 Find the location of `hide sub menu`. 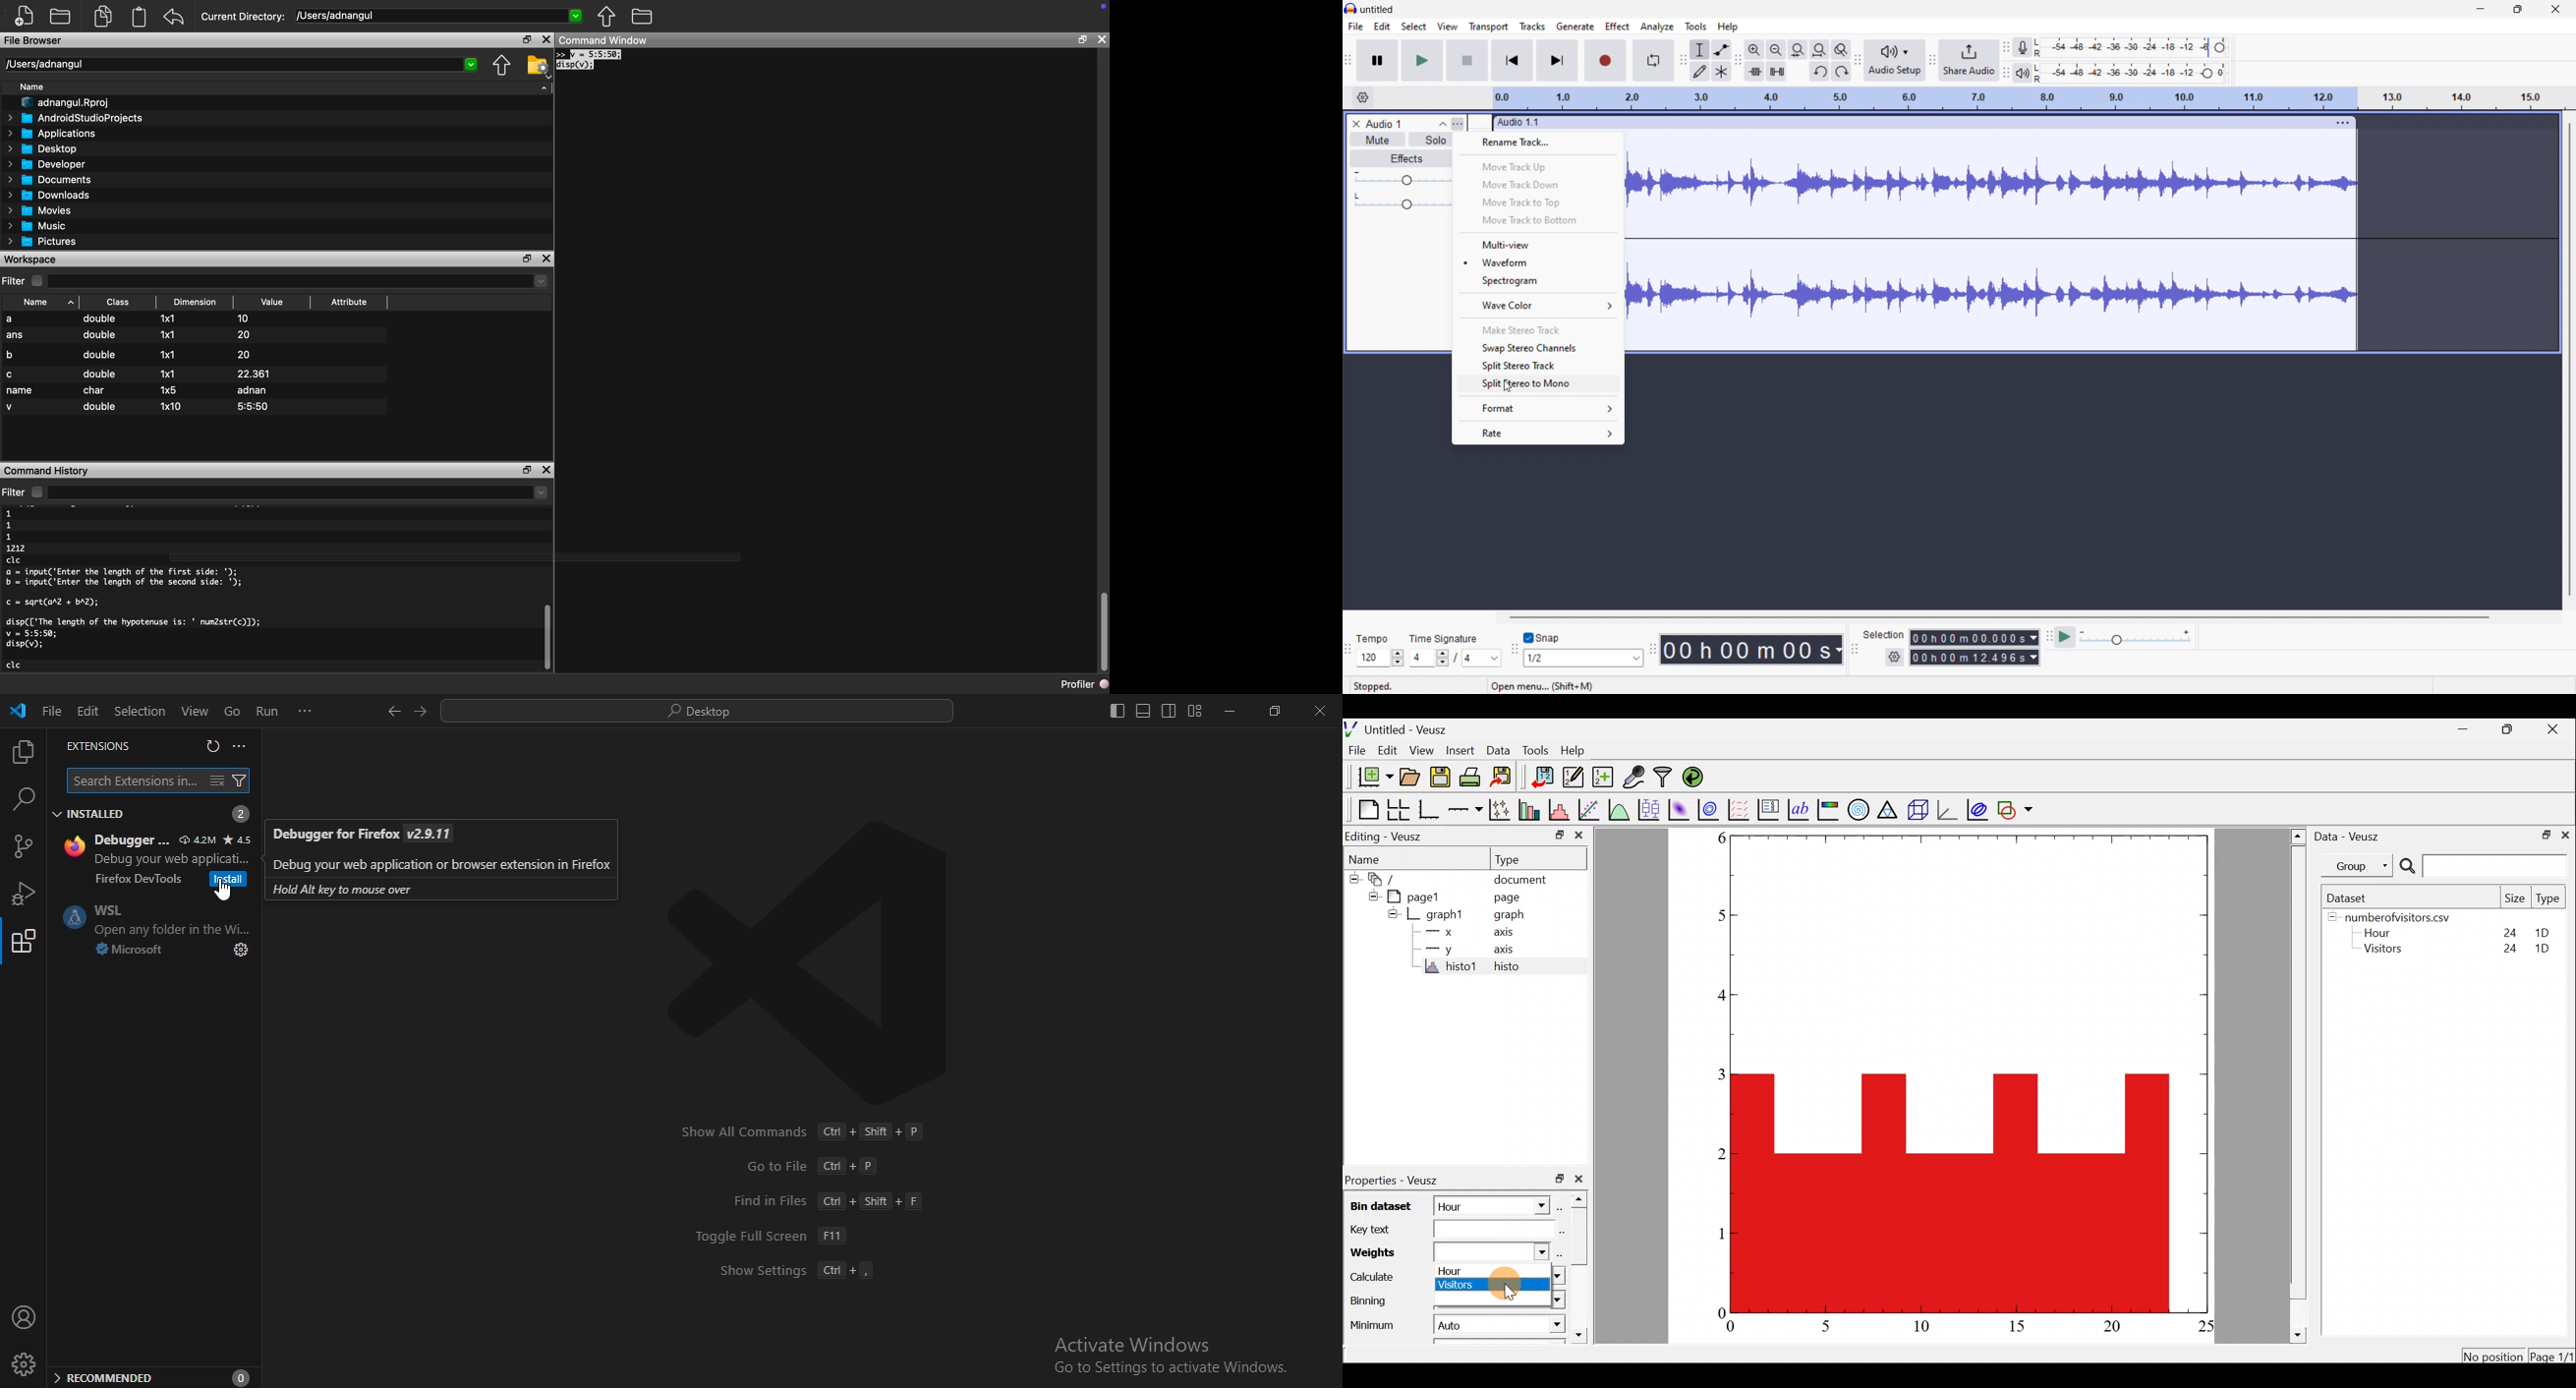

hide sub menu is located at coordinates (2331, 920).